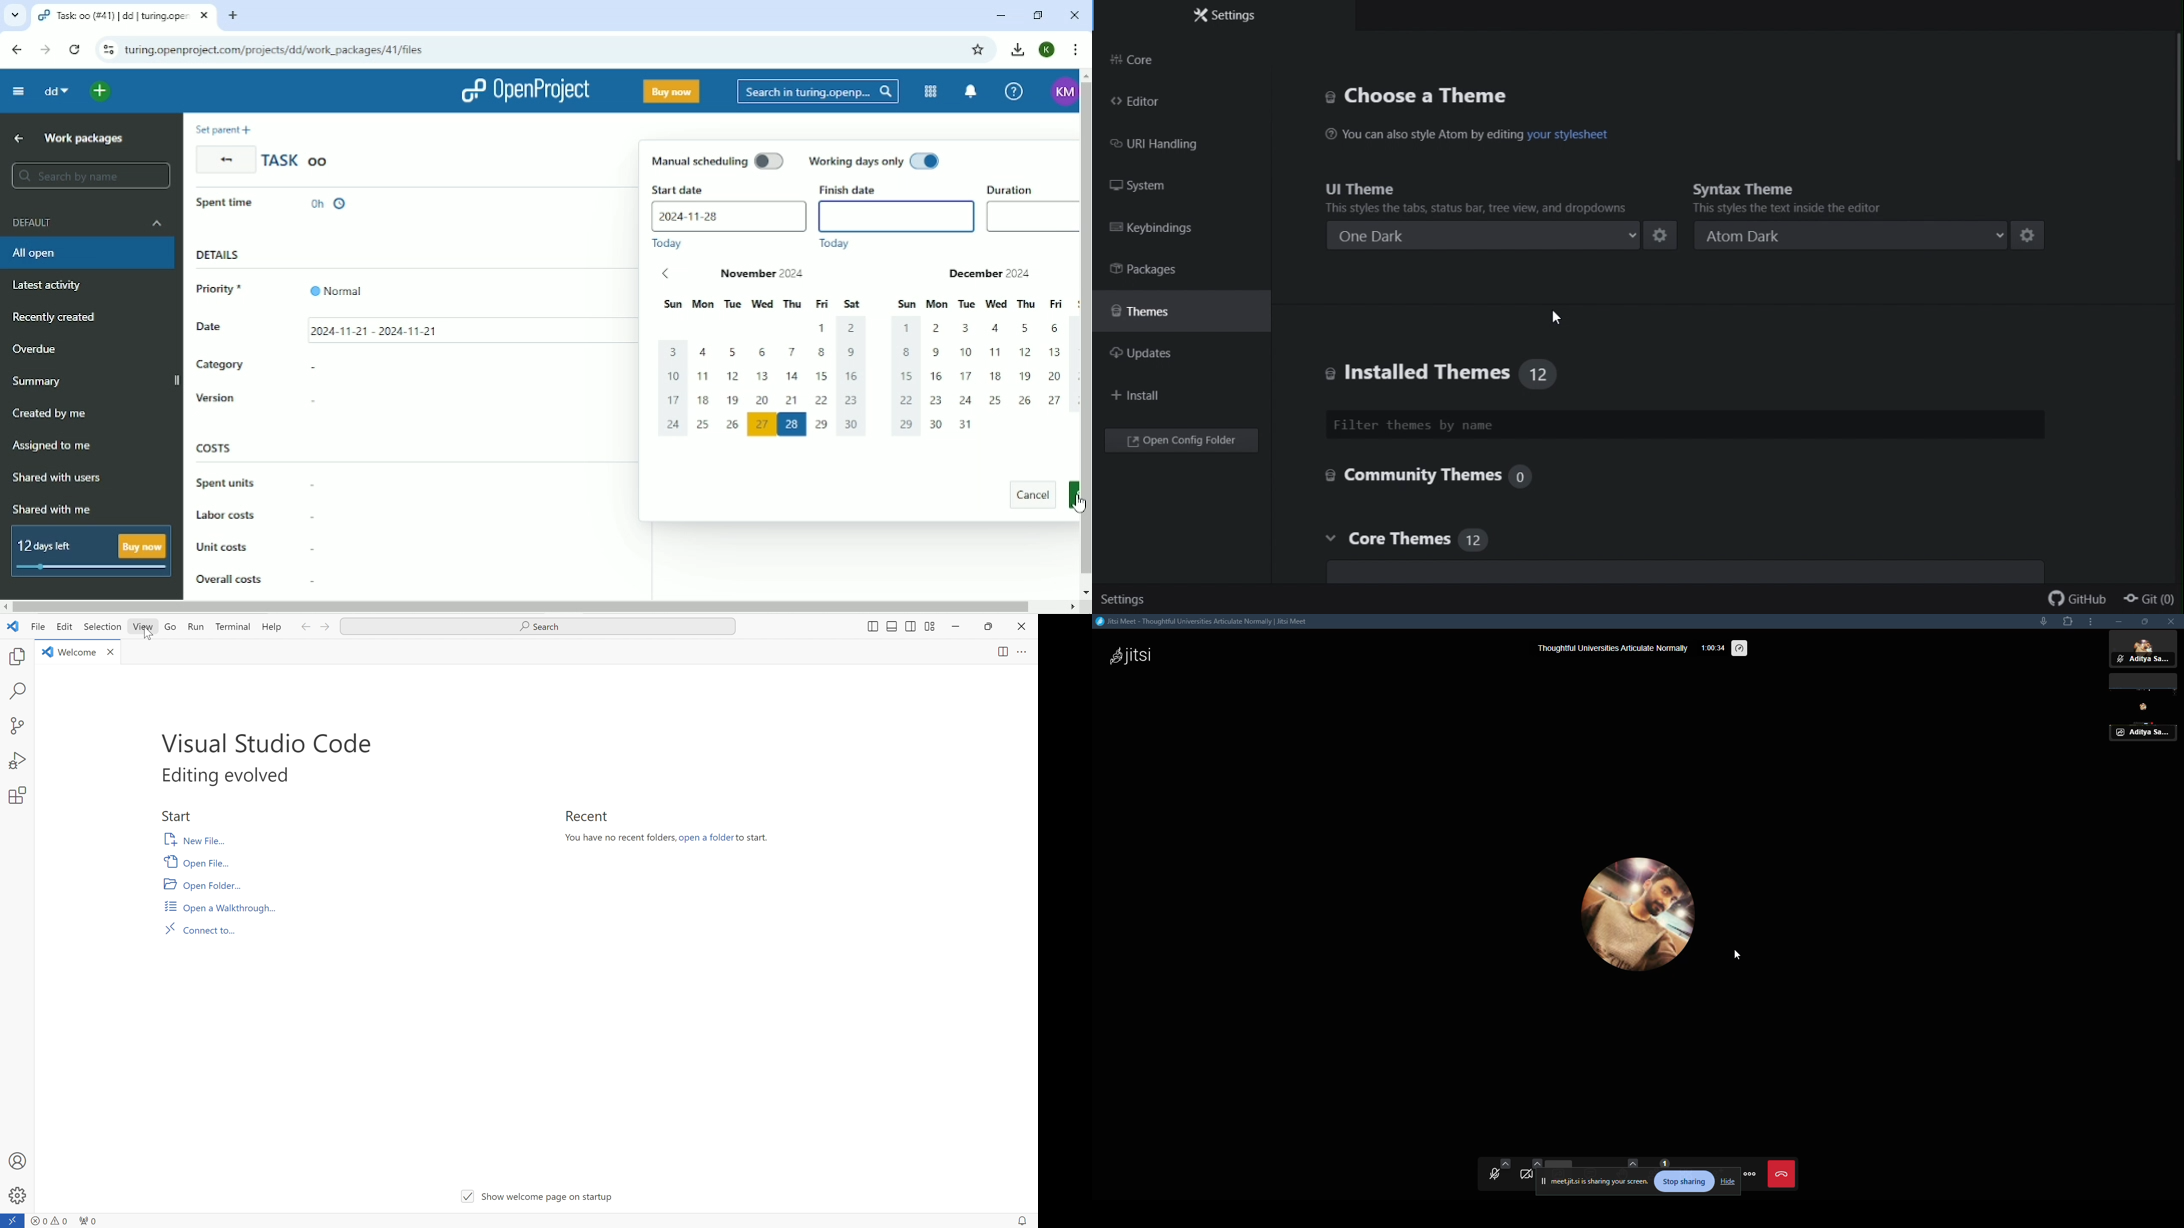  I want to click on Category, so click(221, 364).